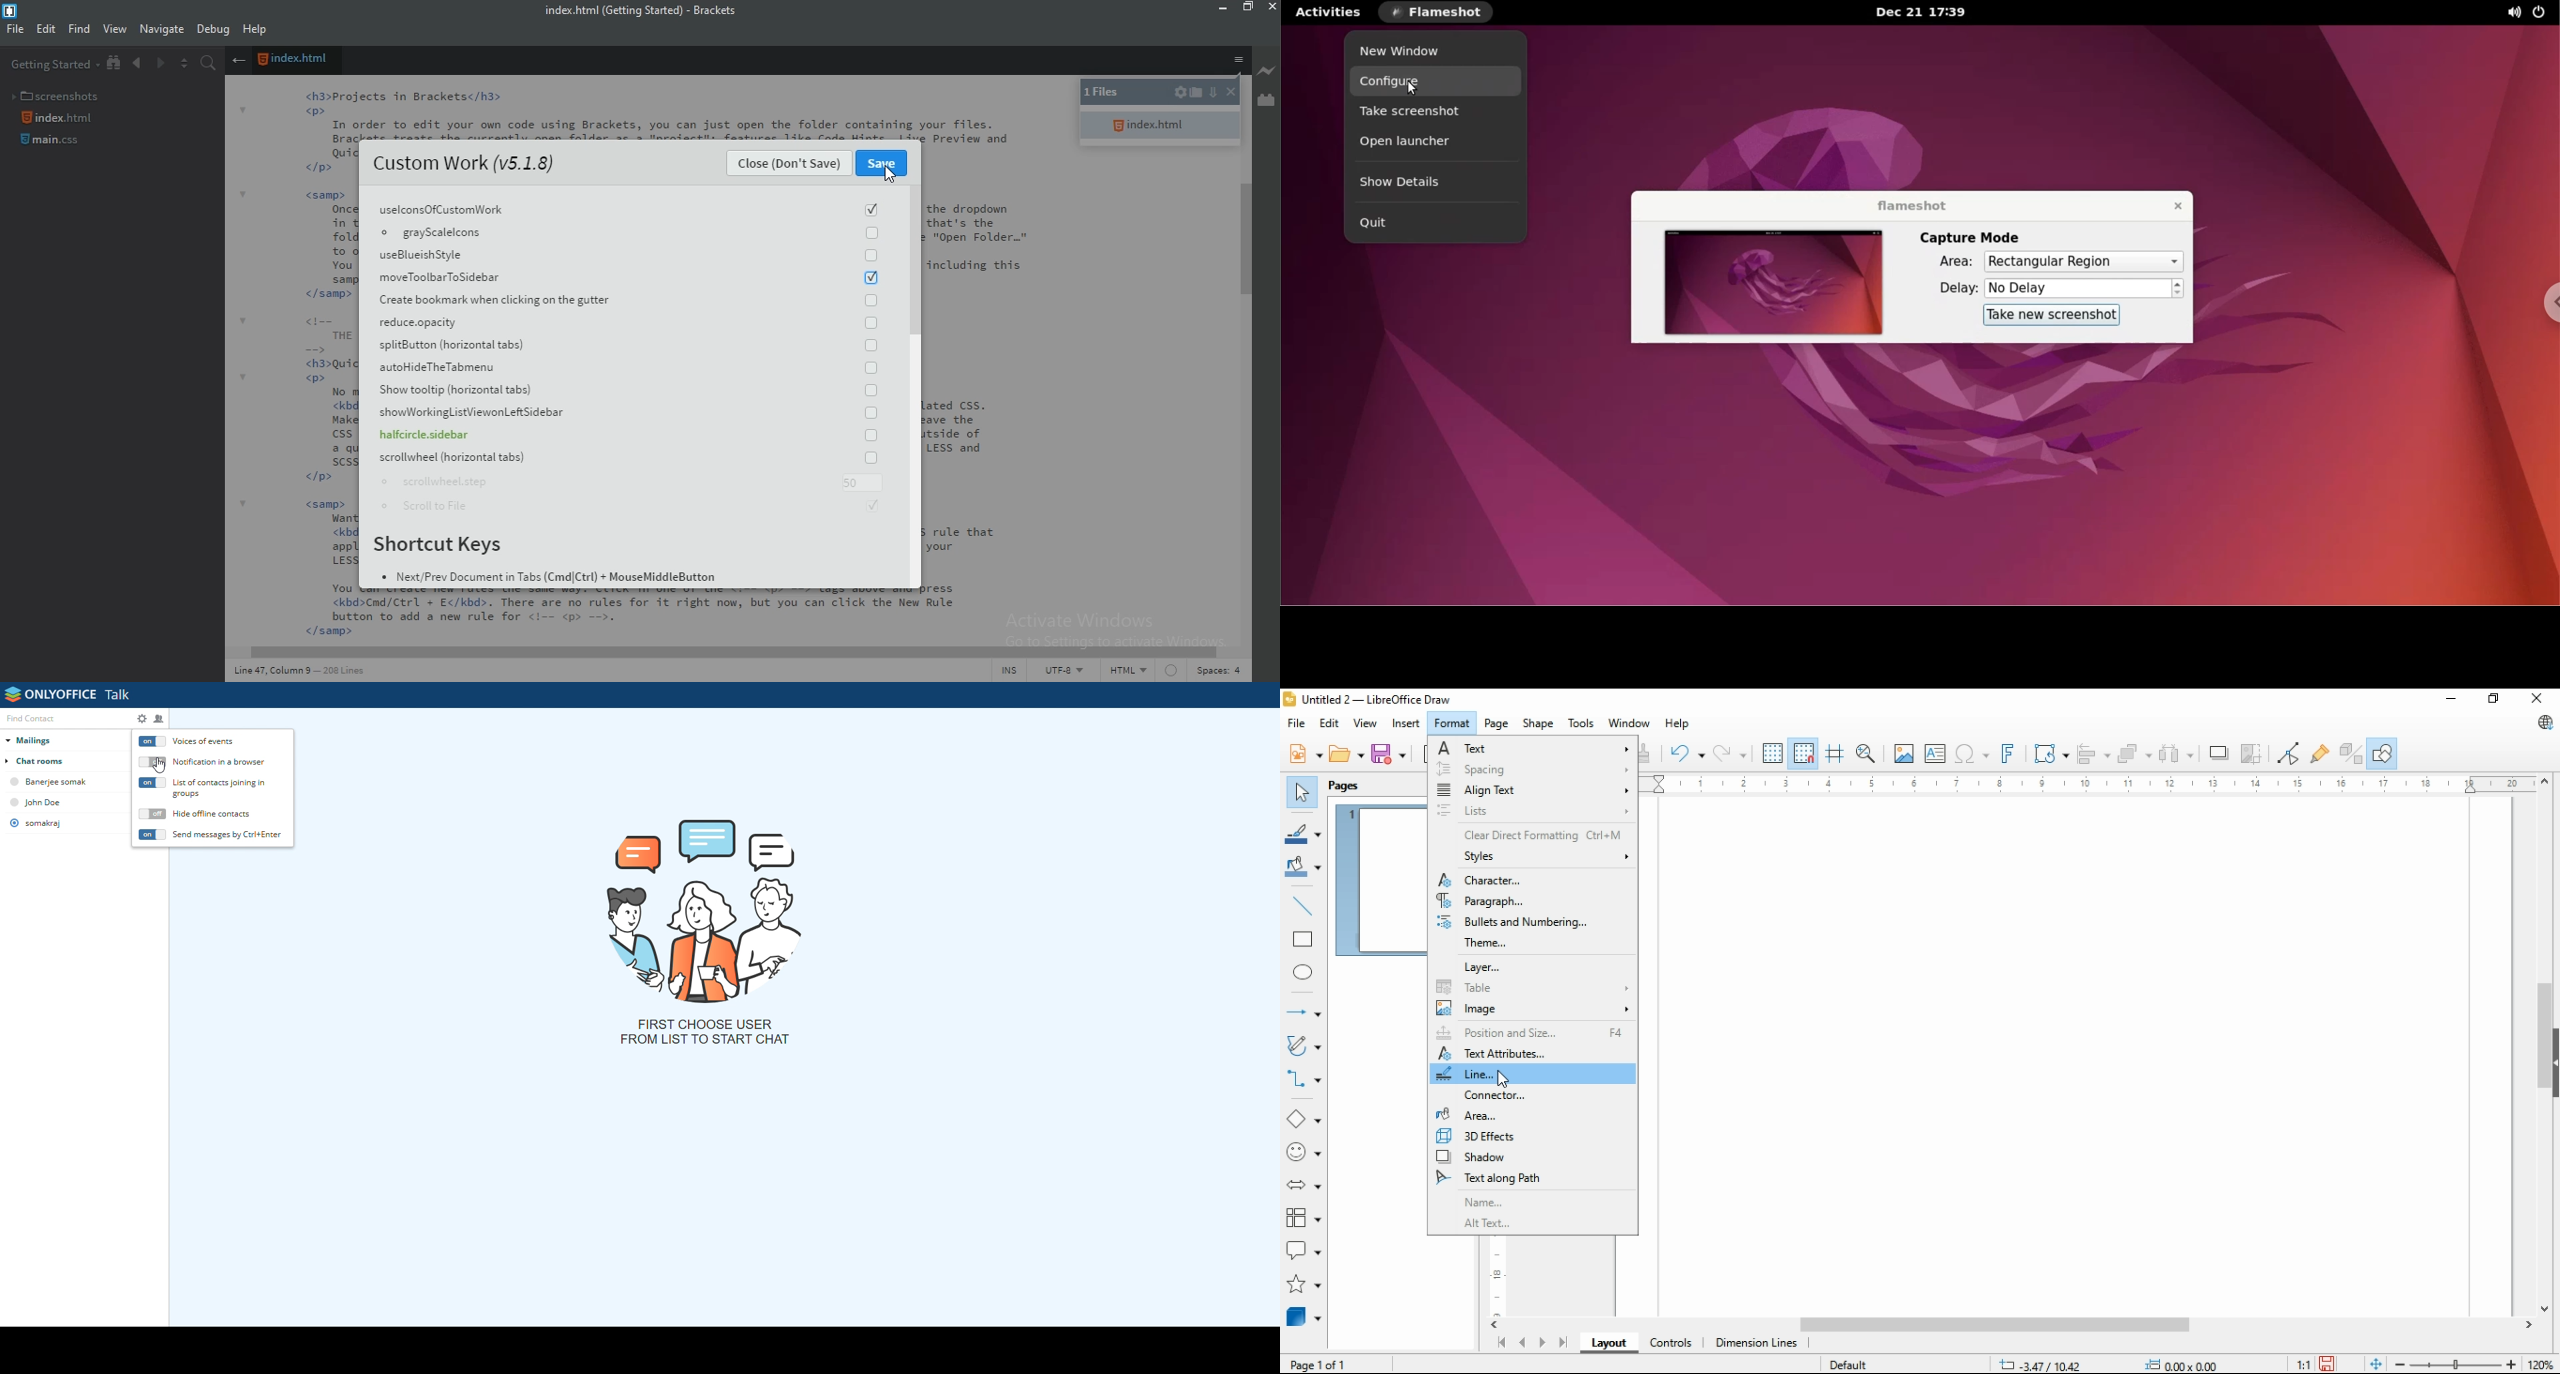 This screenshot has width=2576, height=1400. What do you see at coordinates (1298, 722) in the screenshot?
I see `file` at bounding box center [1298, 722].